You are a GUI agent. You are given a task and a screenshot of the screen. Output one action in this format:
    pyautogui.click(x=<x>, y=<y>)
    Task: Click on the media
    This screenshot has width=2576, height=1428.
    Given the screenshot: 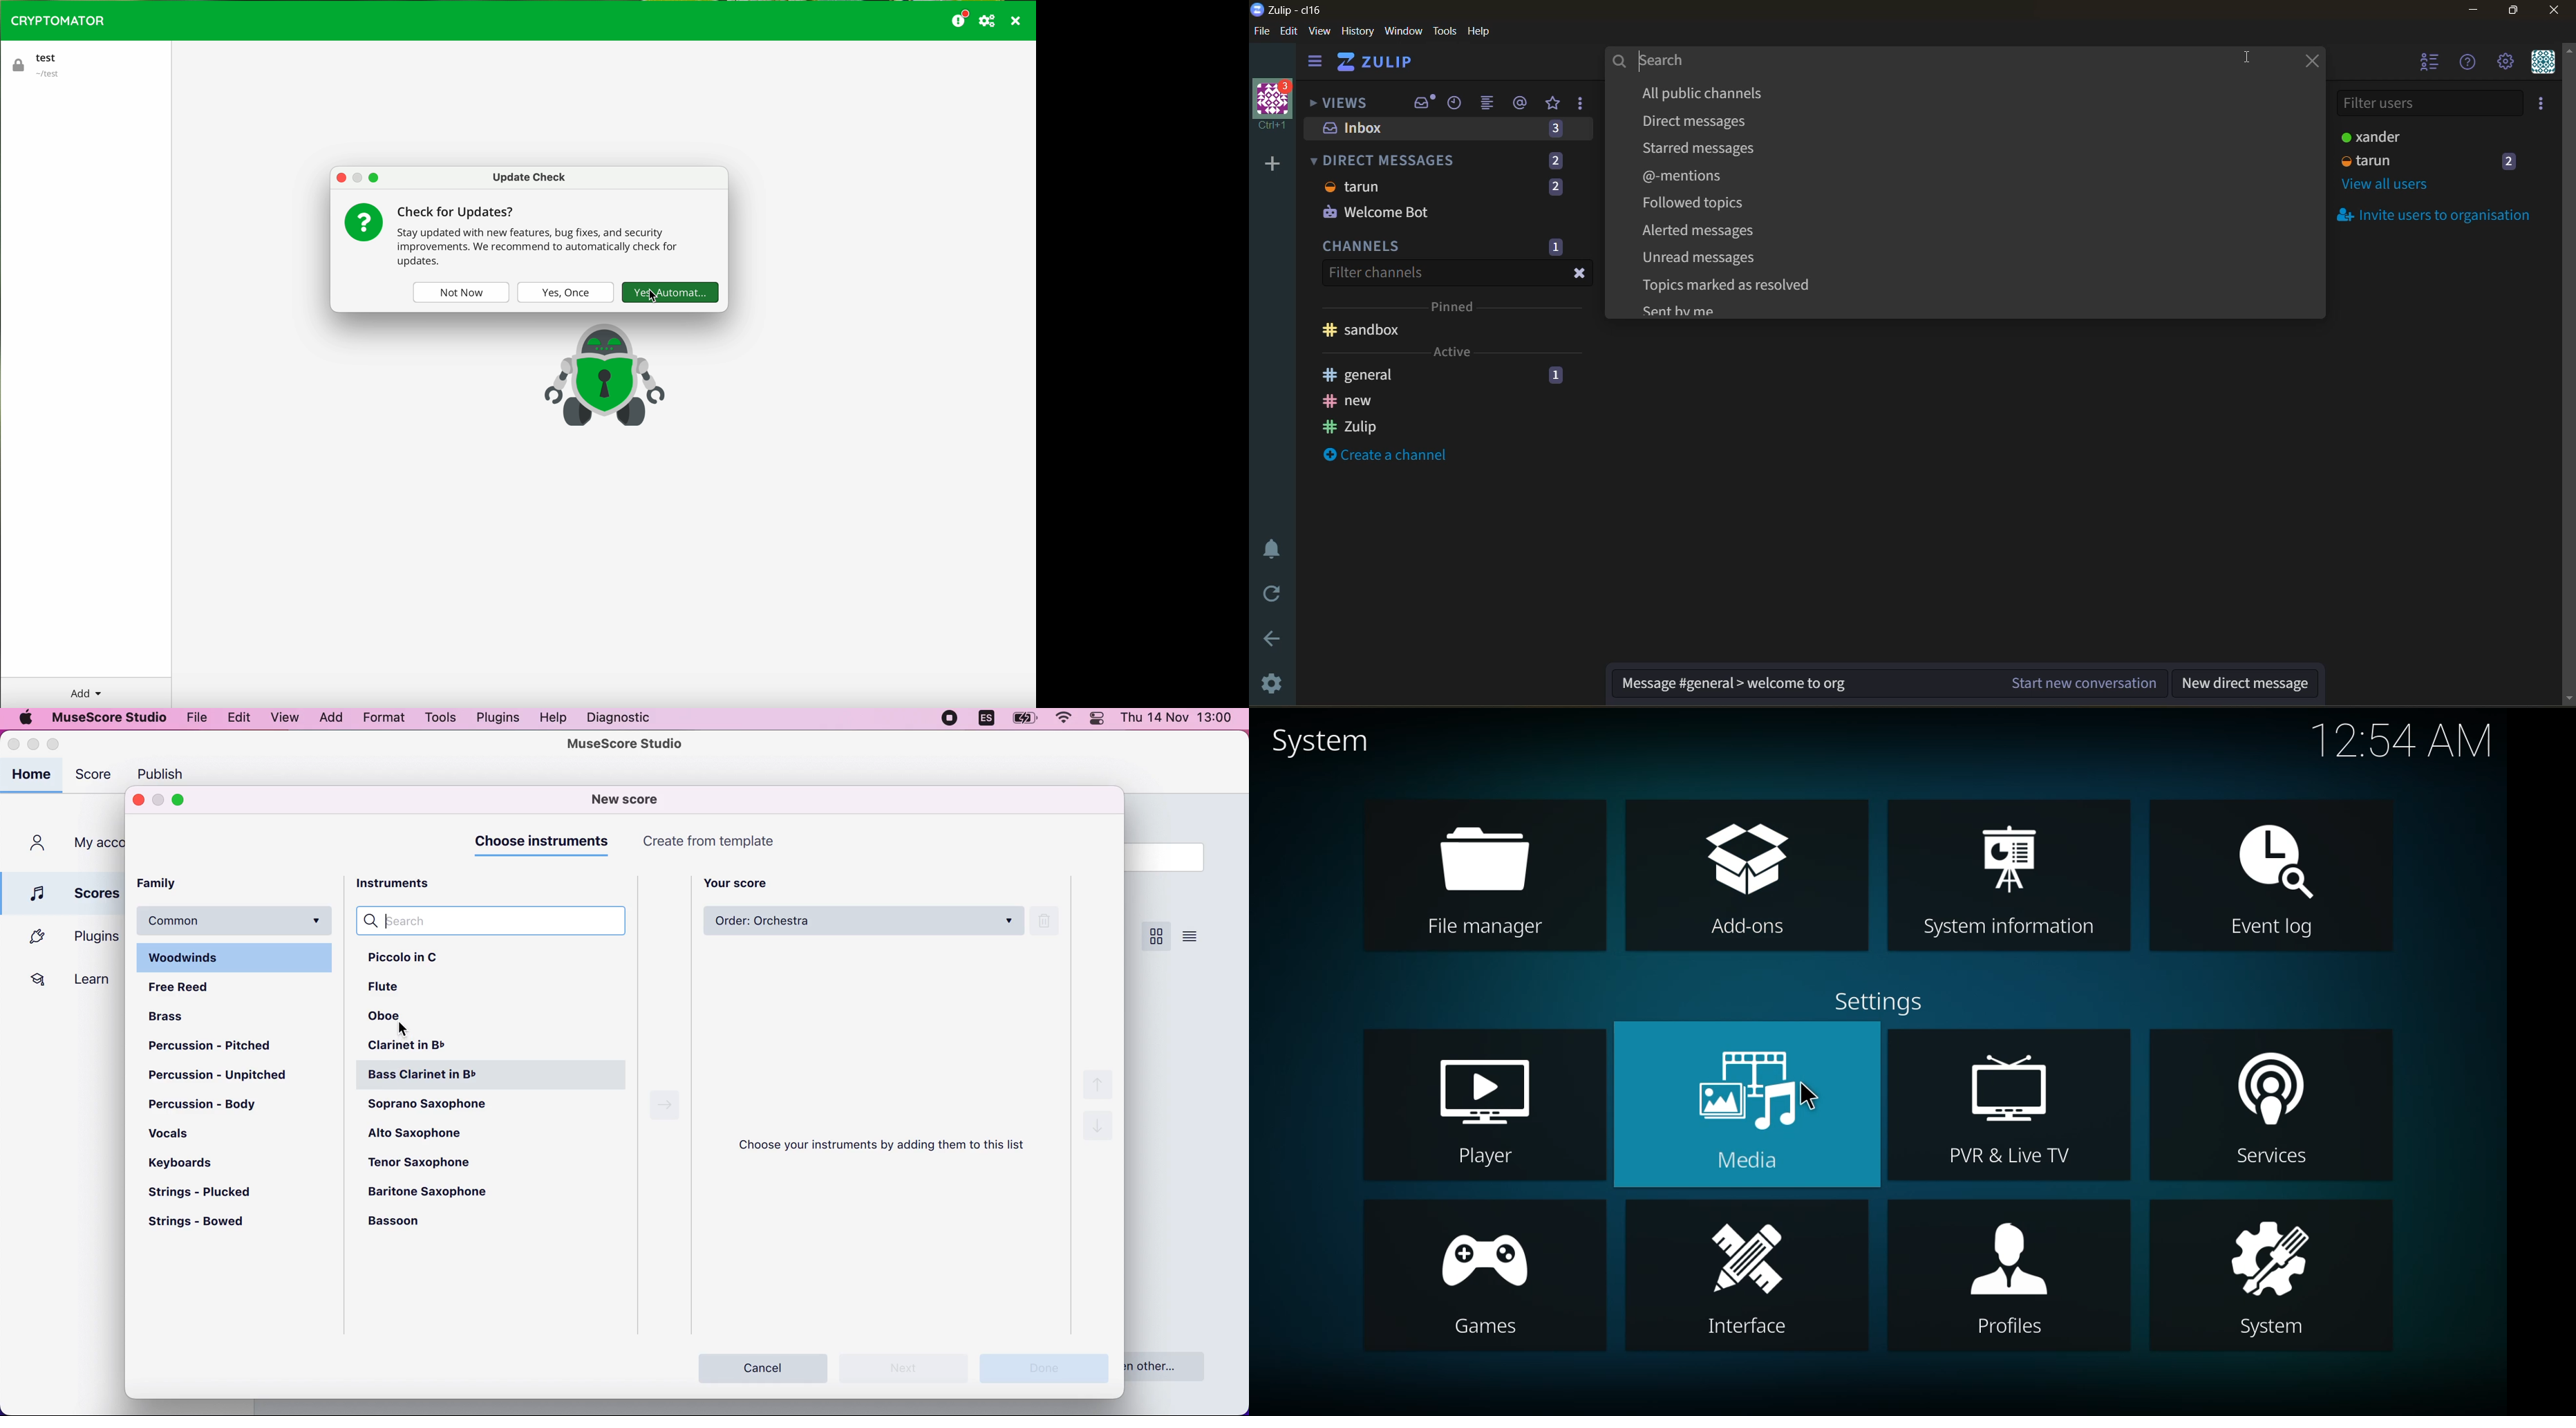 What is the action you would take?
    pyautogui.click(x=1750, y=1111)
    